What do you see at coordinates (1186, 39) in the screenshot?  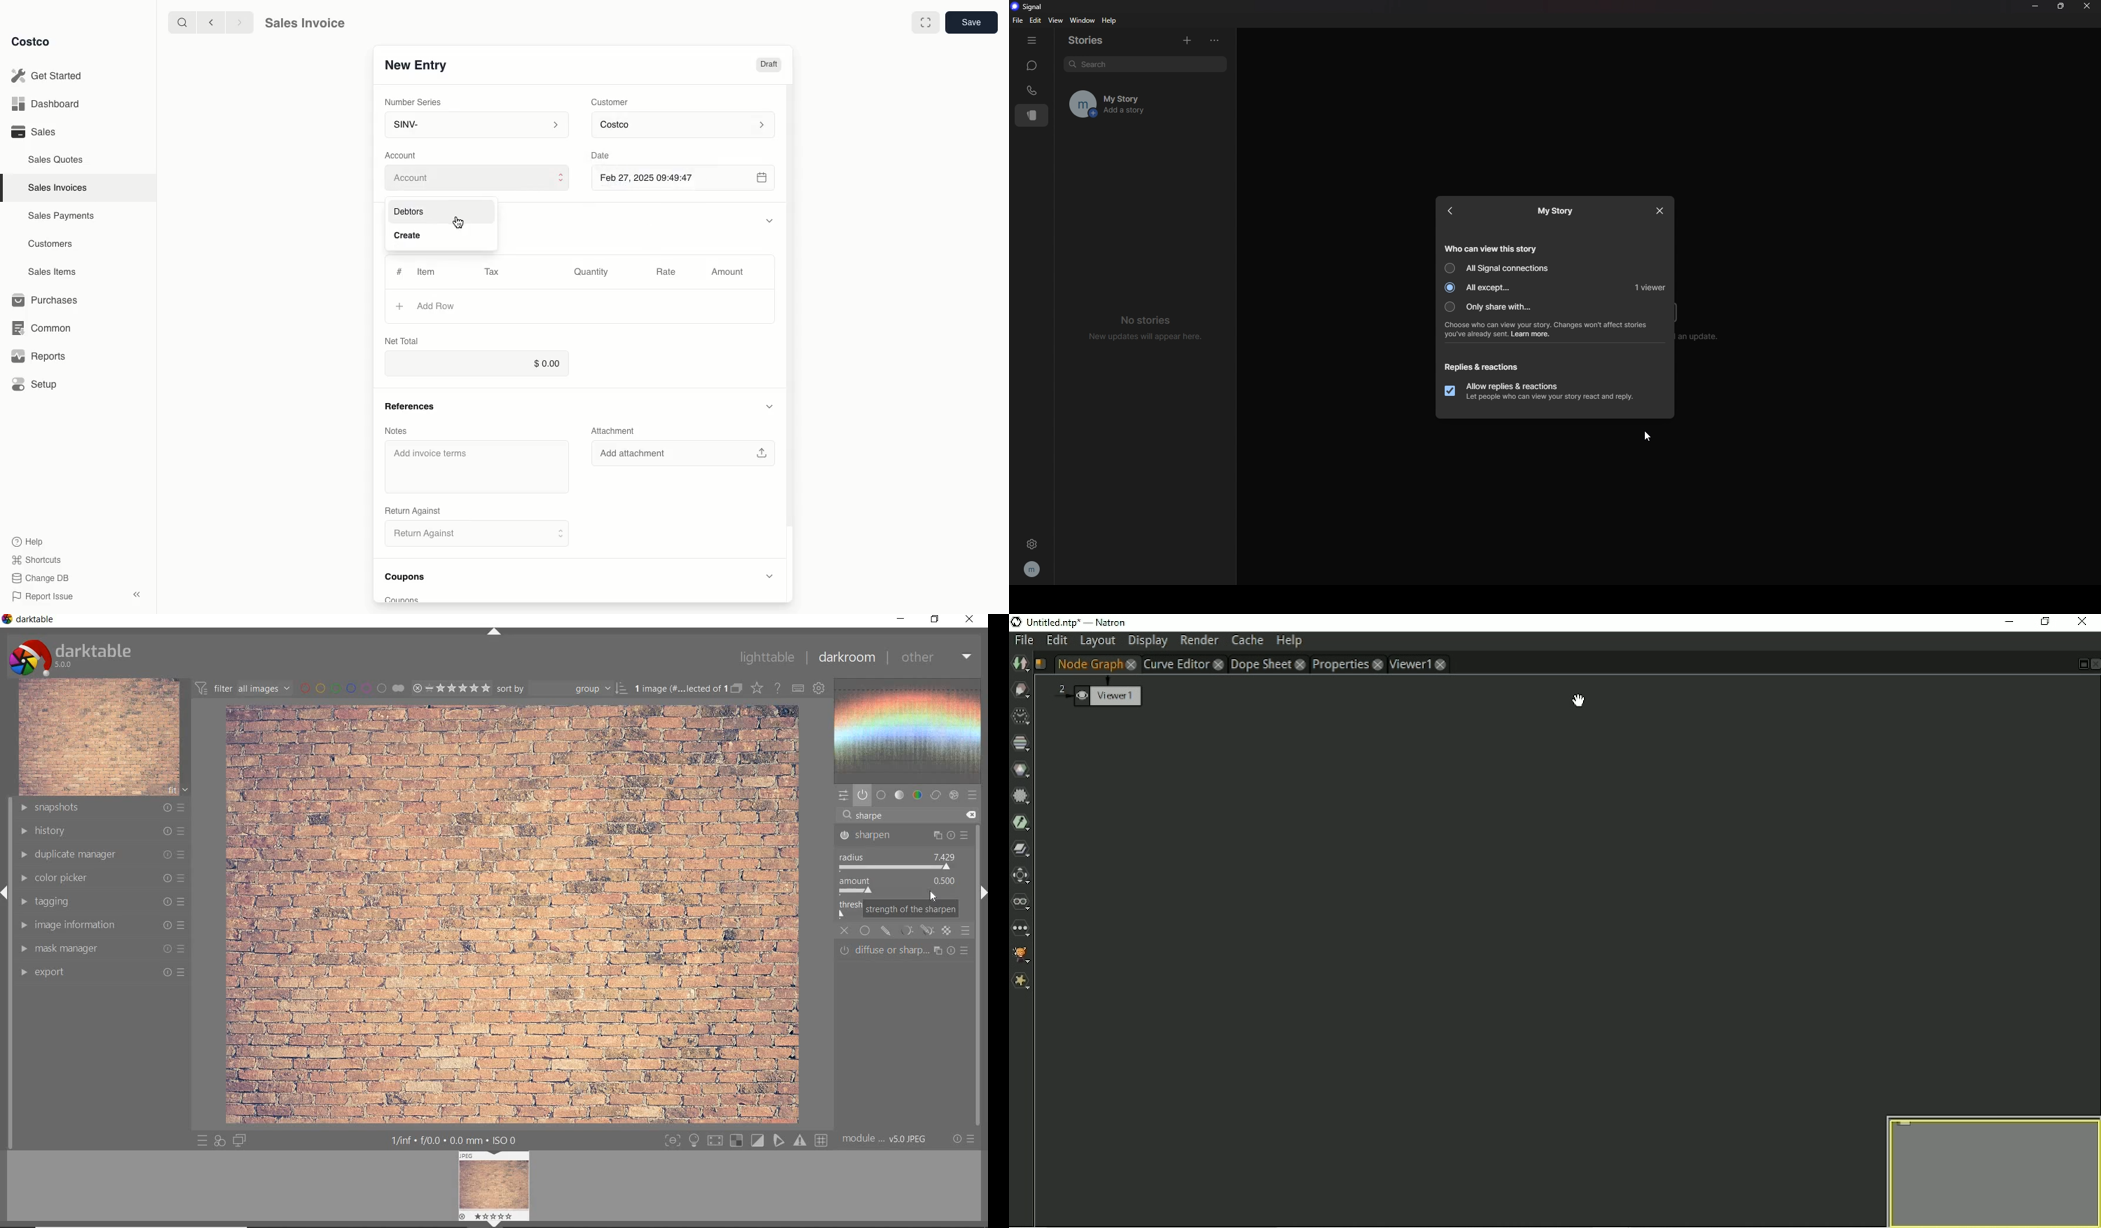 I see `add stories` at bounding box center [1186, 39].